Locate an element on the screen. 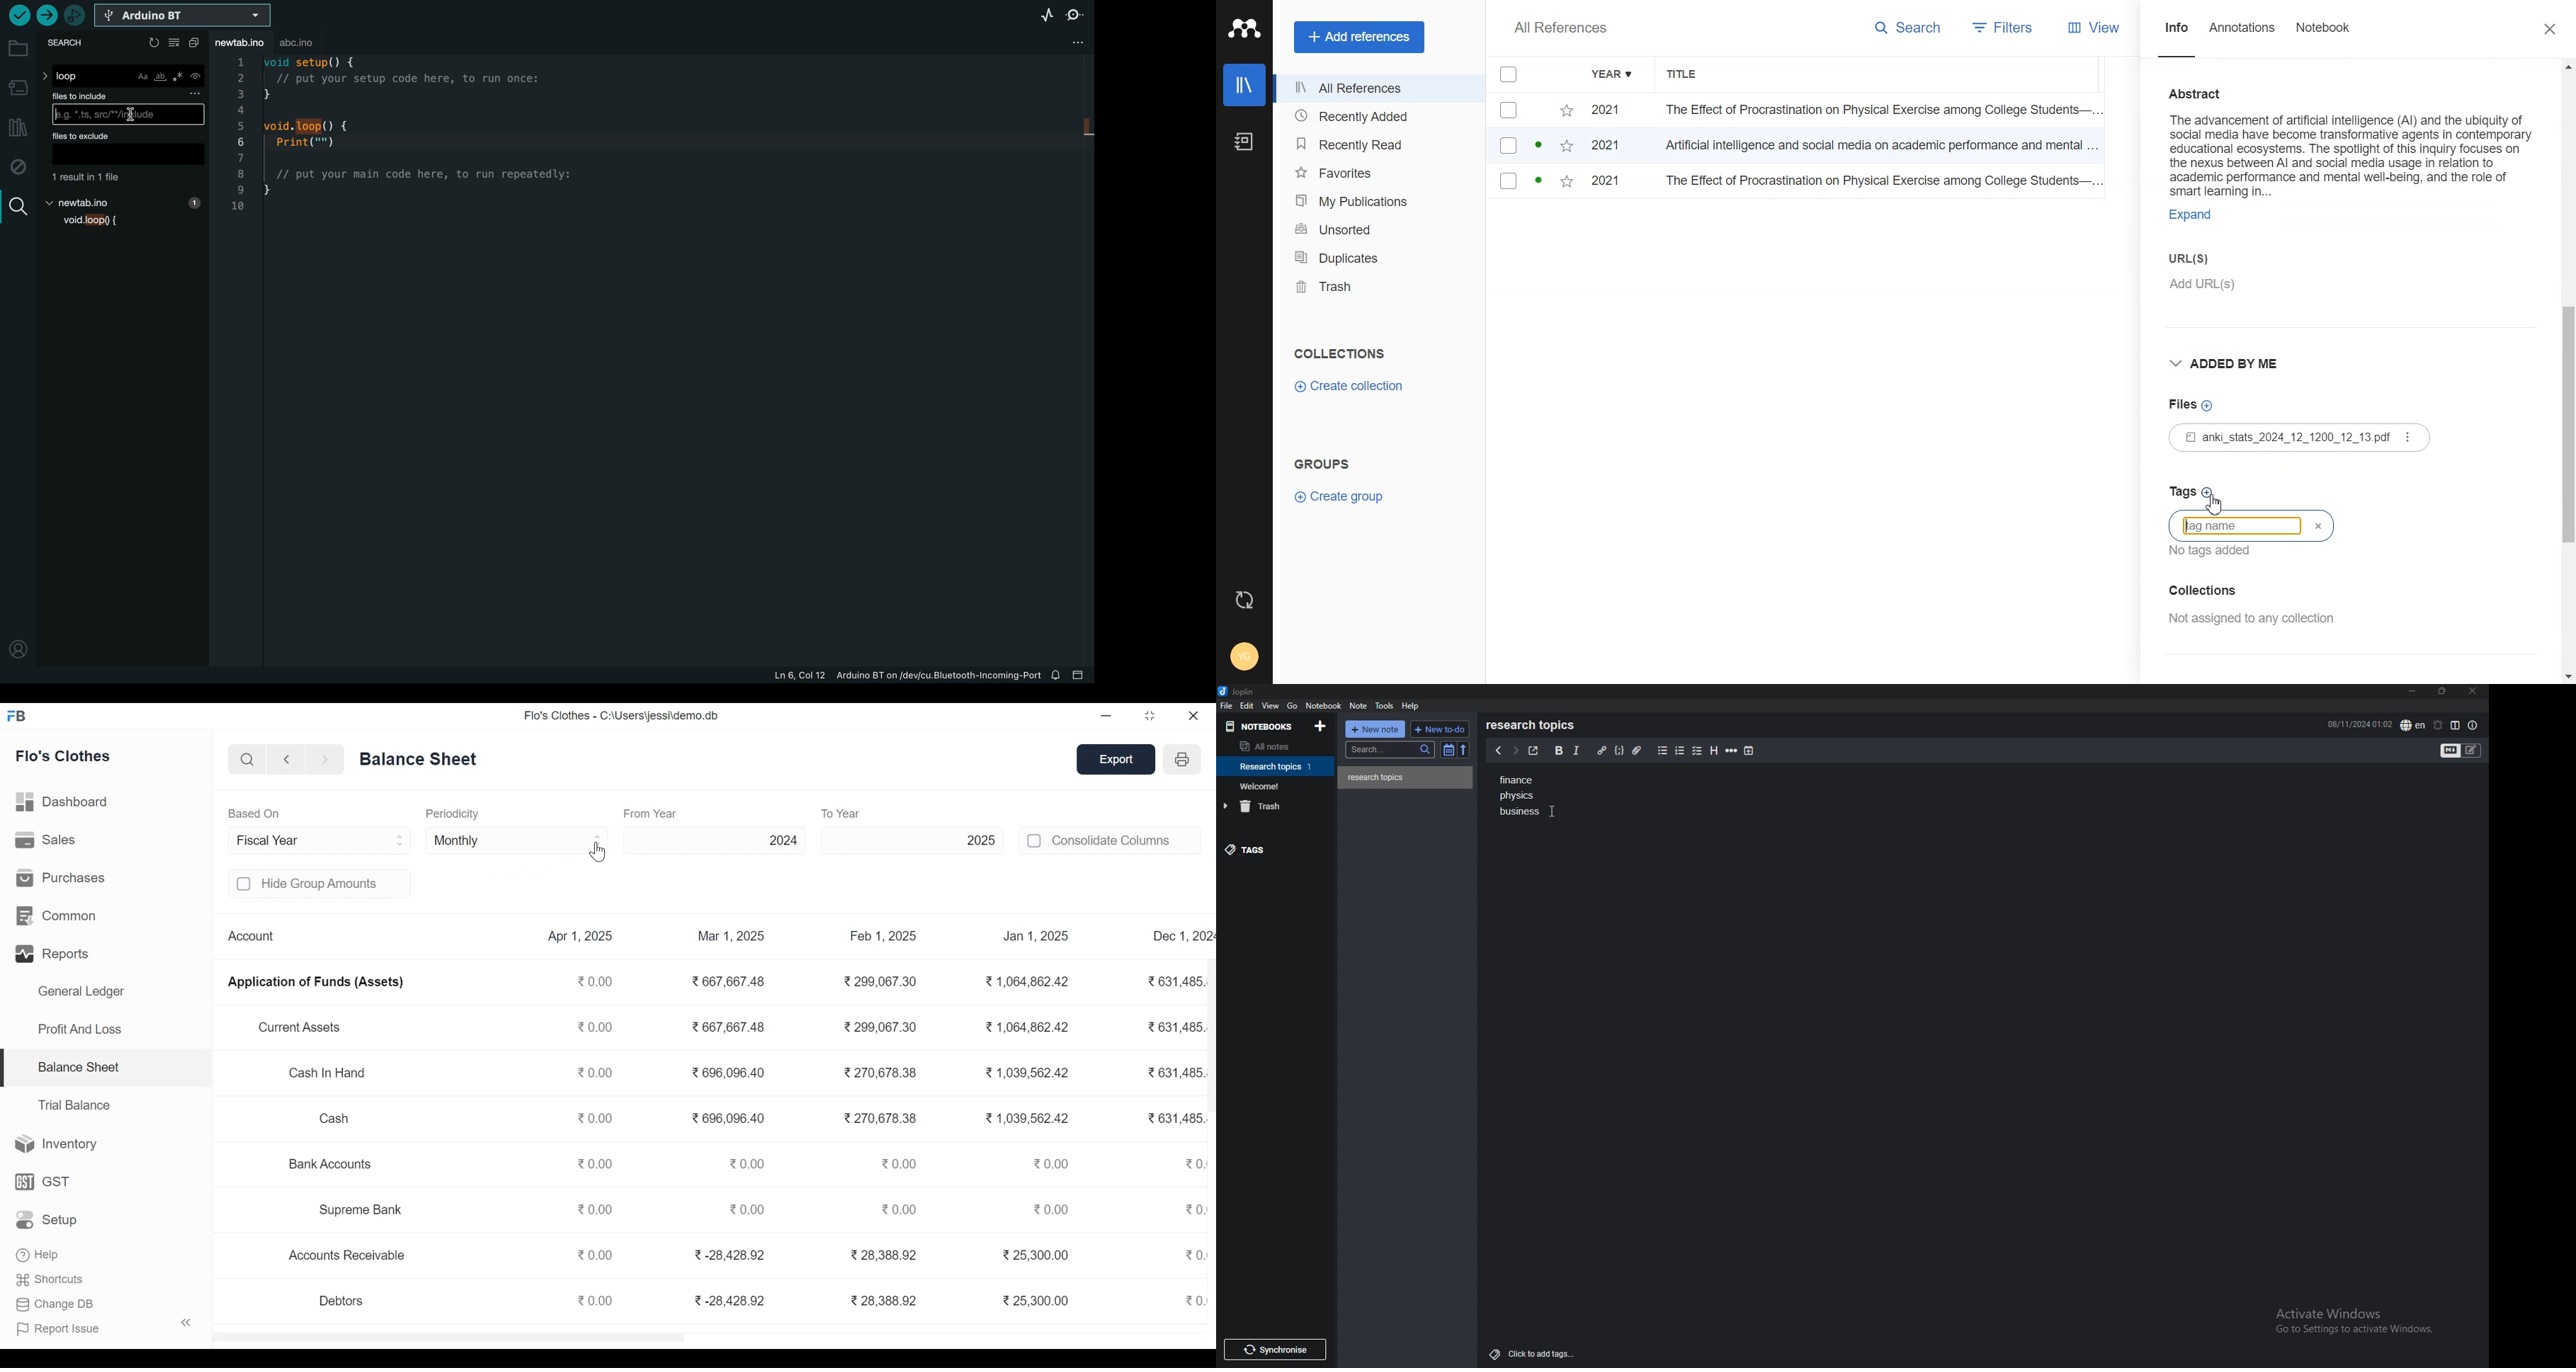 The image size is (2576, 1372). 2021 is located at coordinates (1611, 110).